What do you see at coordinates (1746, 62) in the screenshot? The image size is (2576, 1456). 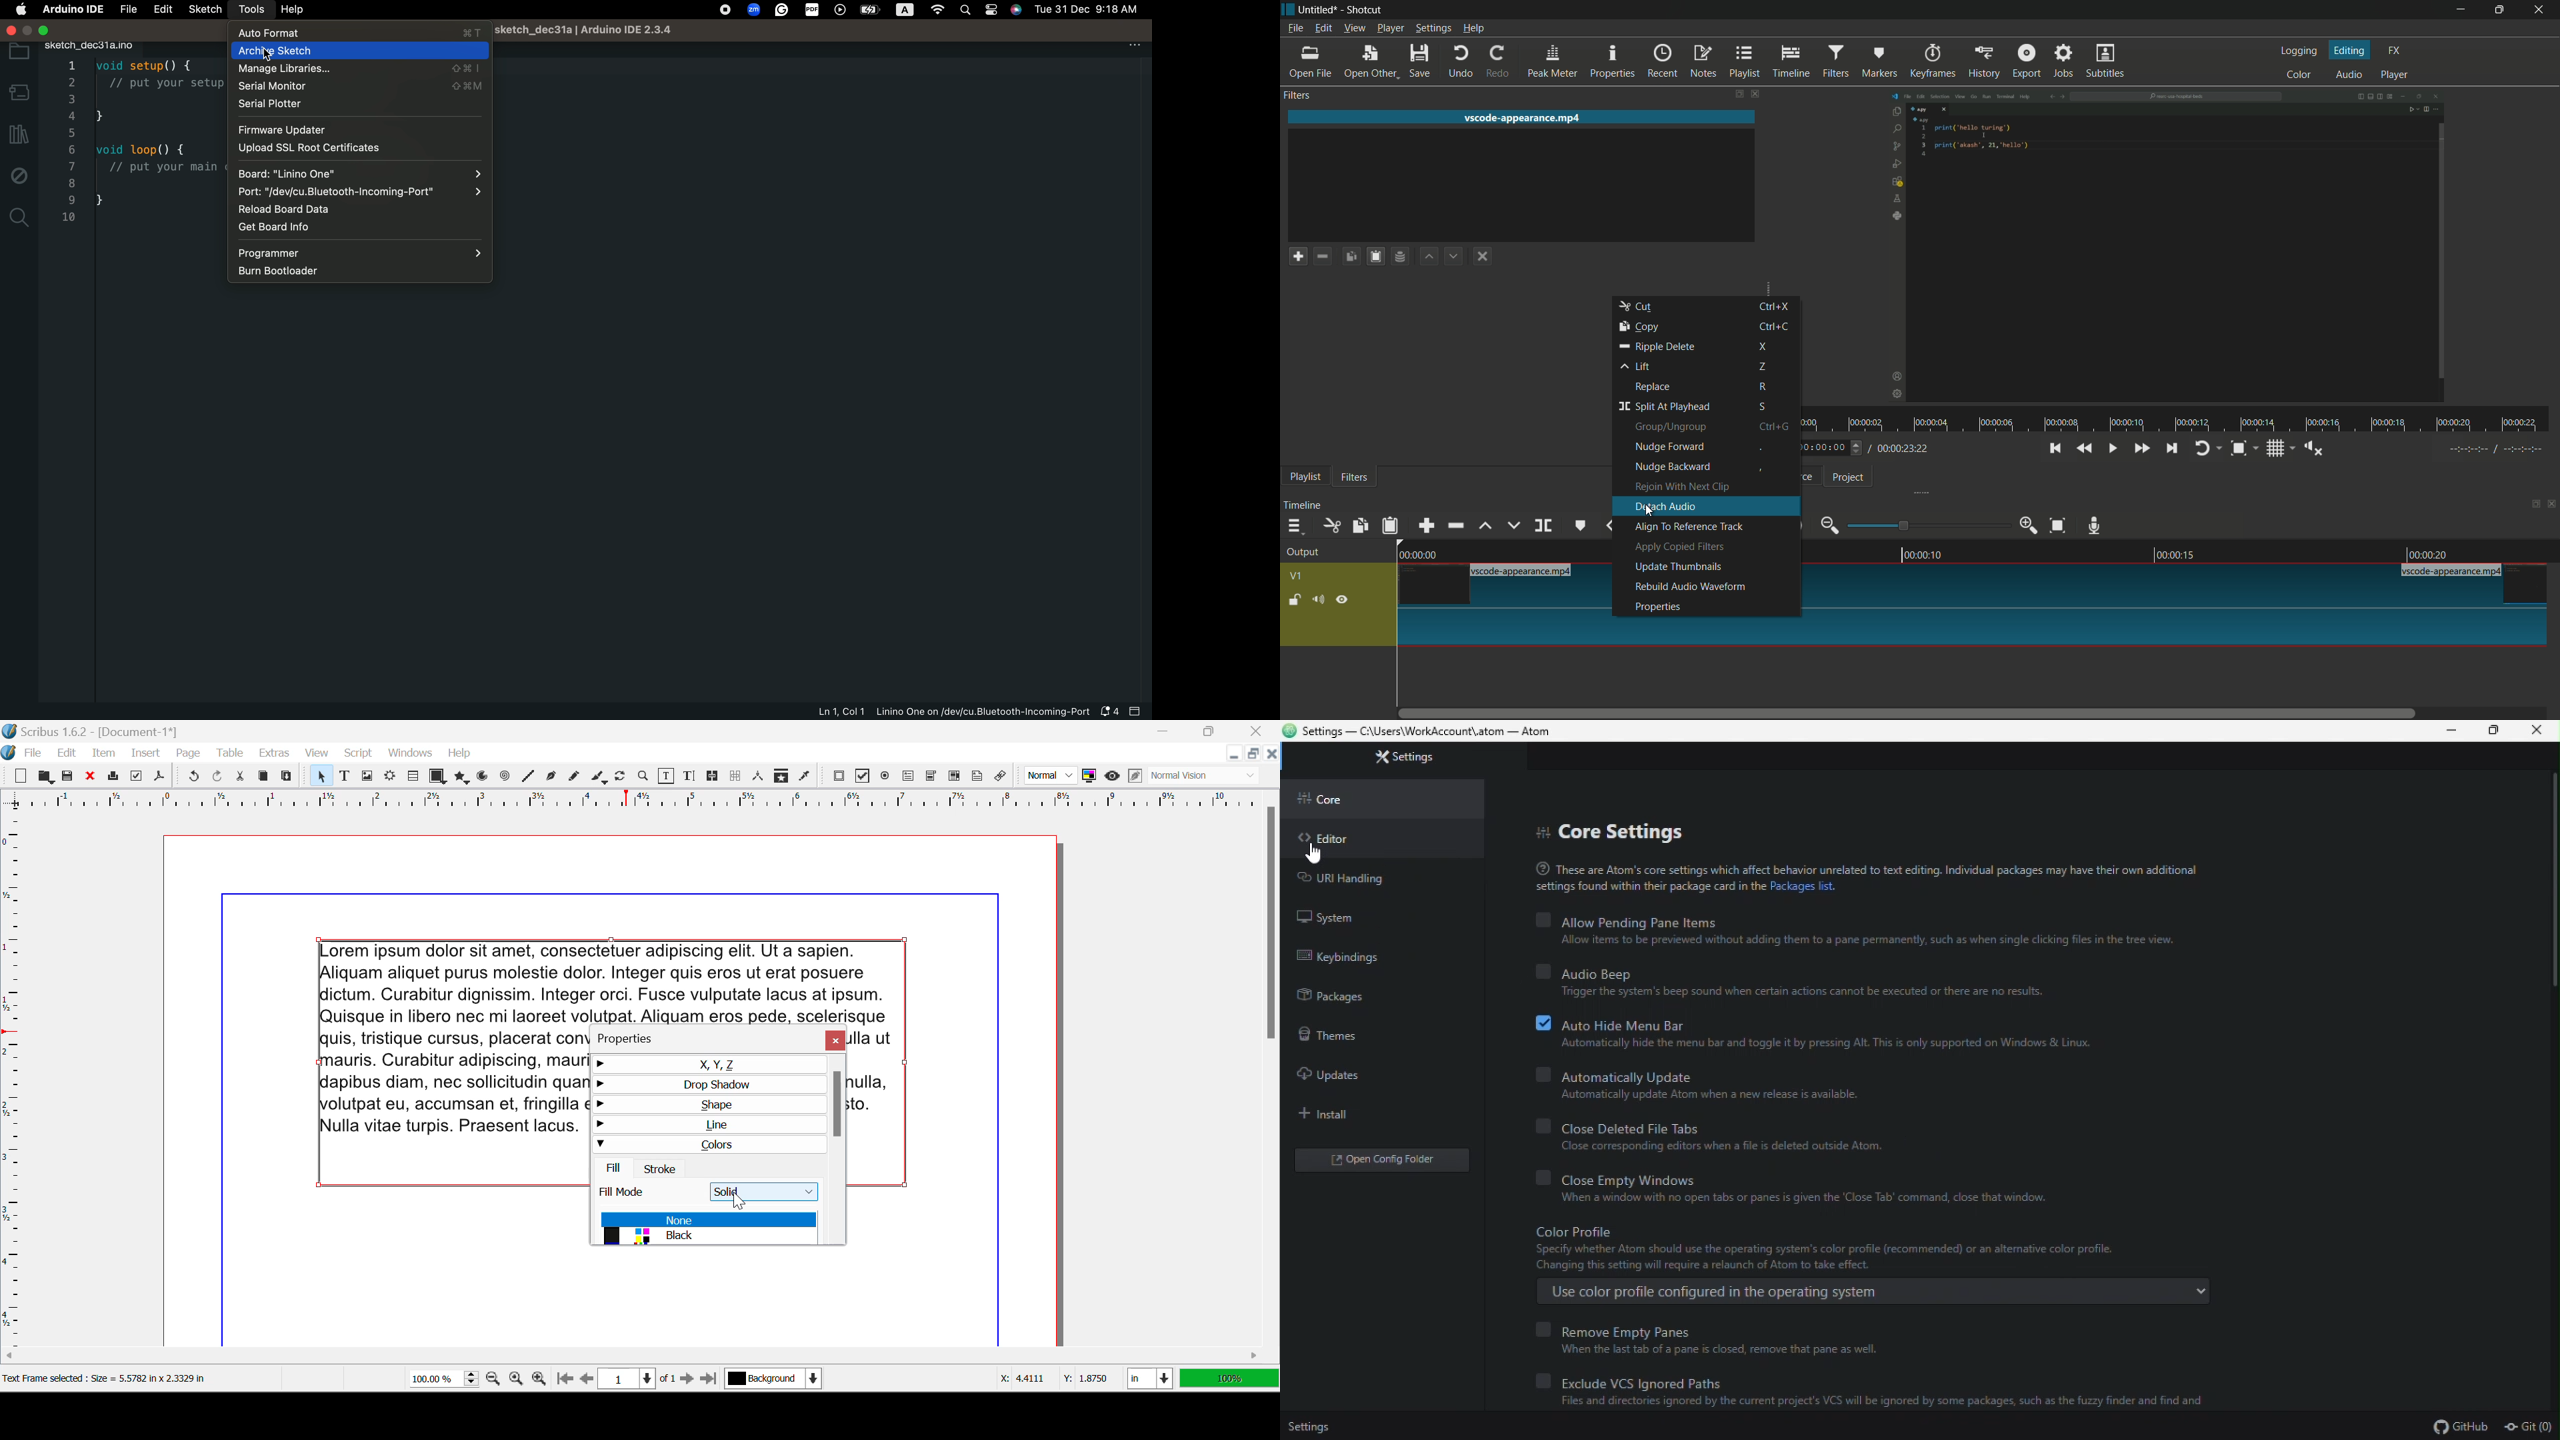 I see `playlist` at bounding box center [1746, 62].